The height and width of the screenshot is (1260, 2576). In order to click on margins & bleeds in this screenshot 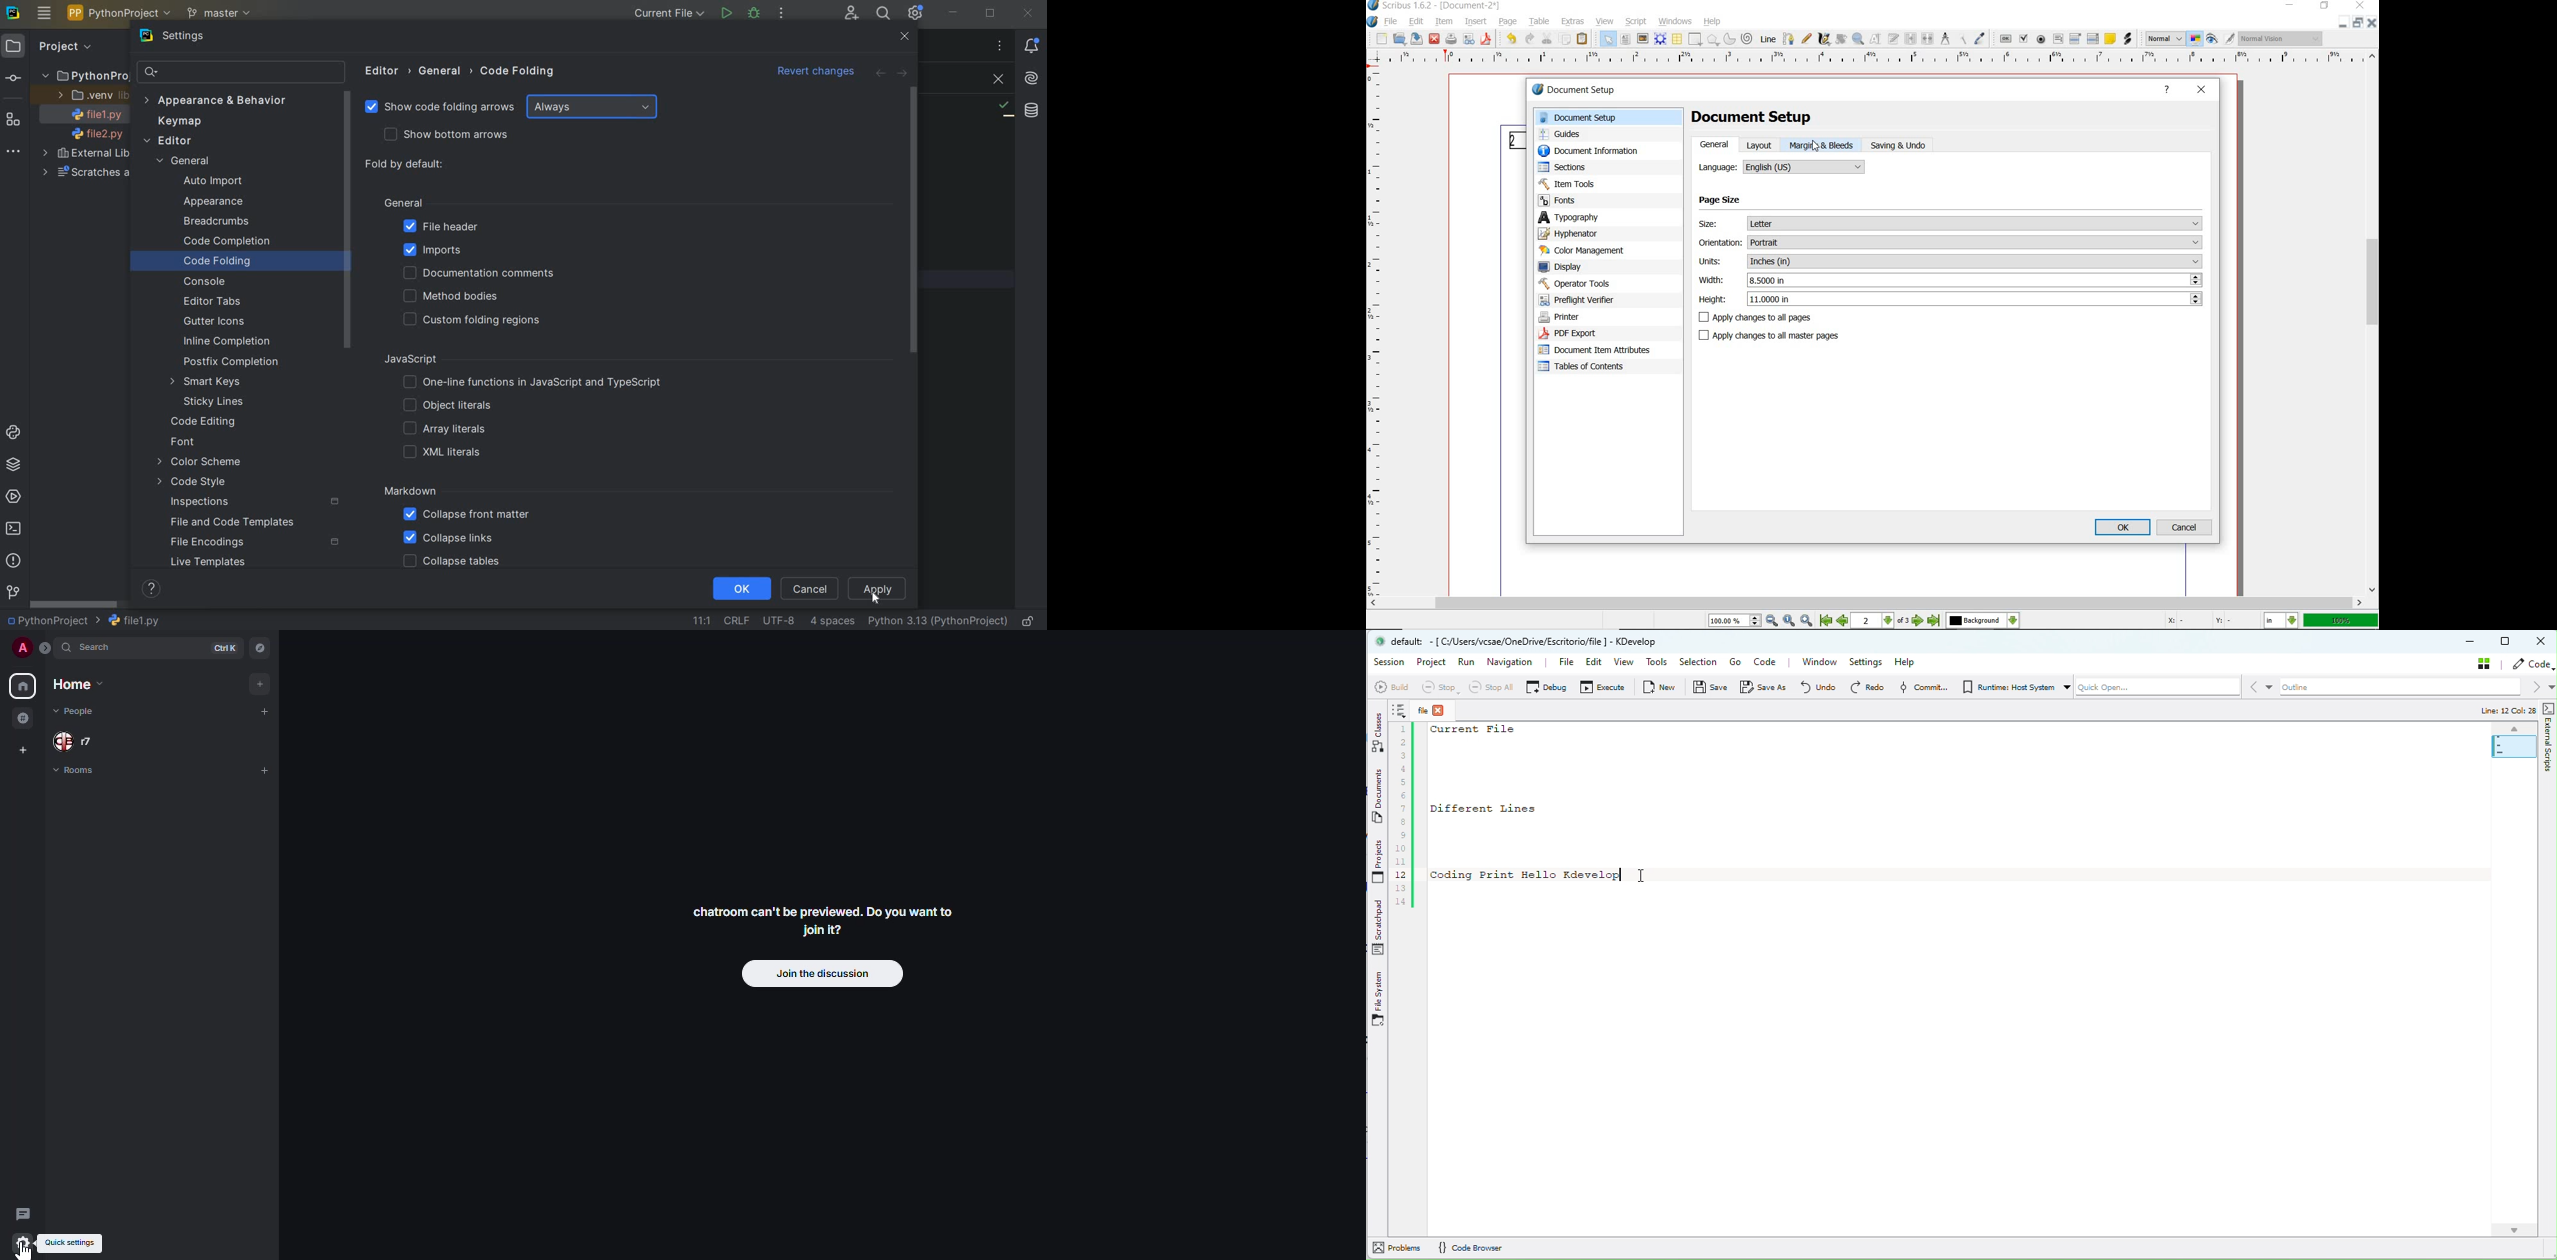, I will do `click(1822, 145)`.